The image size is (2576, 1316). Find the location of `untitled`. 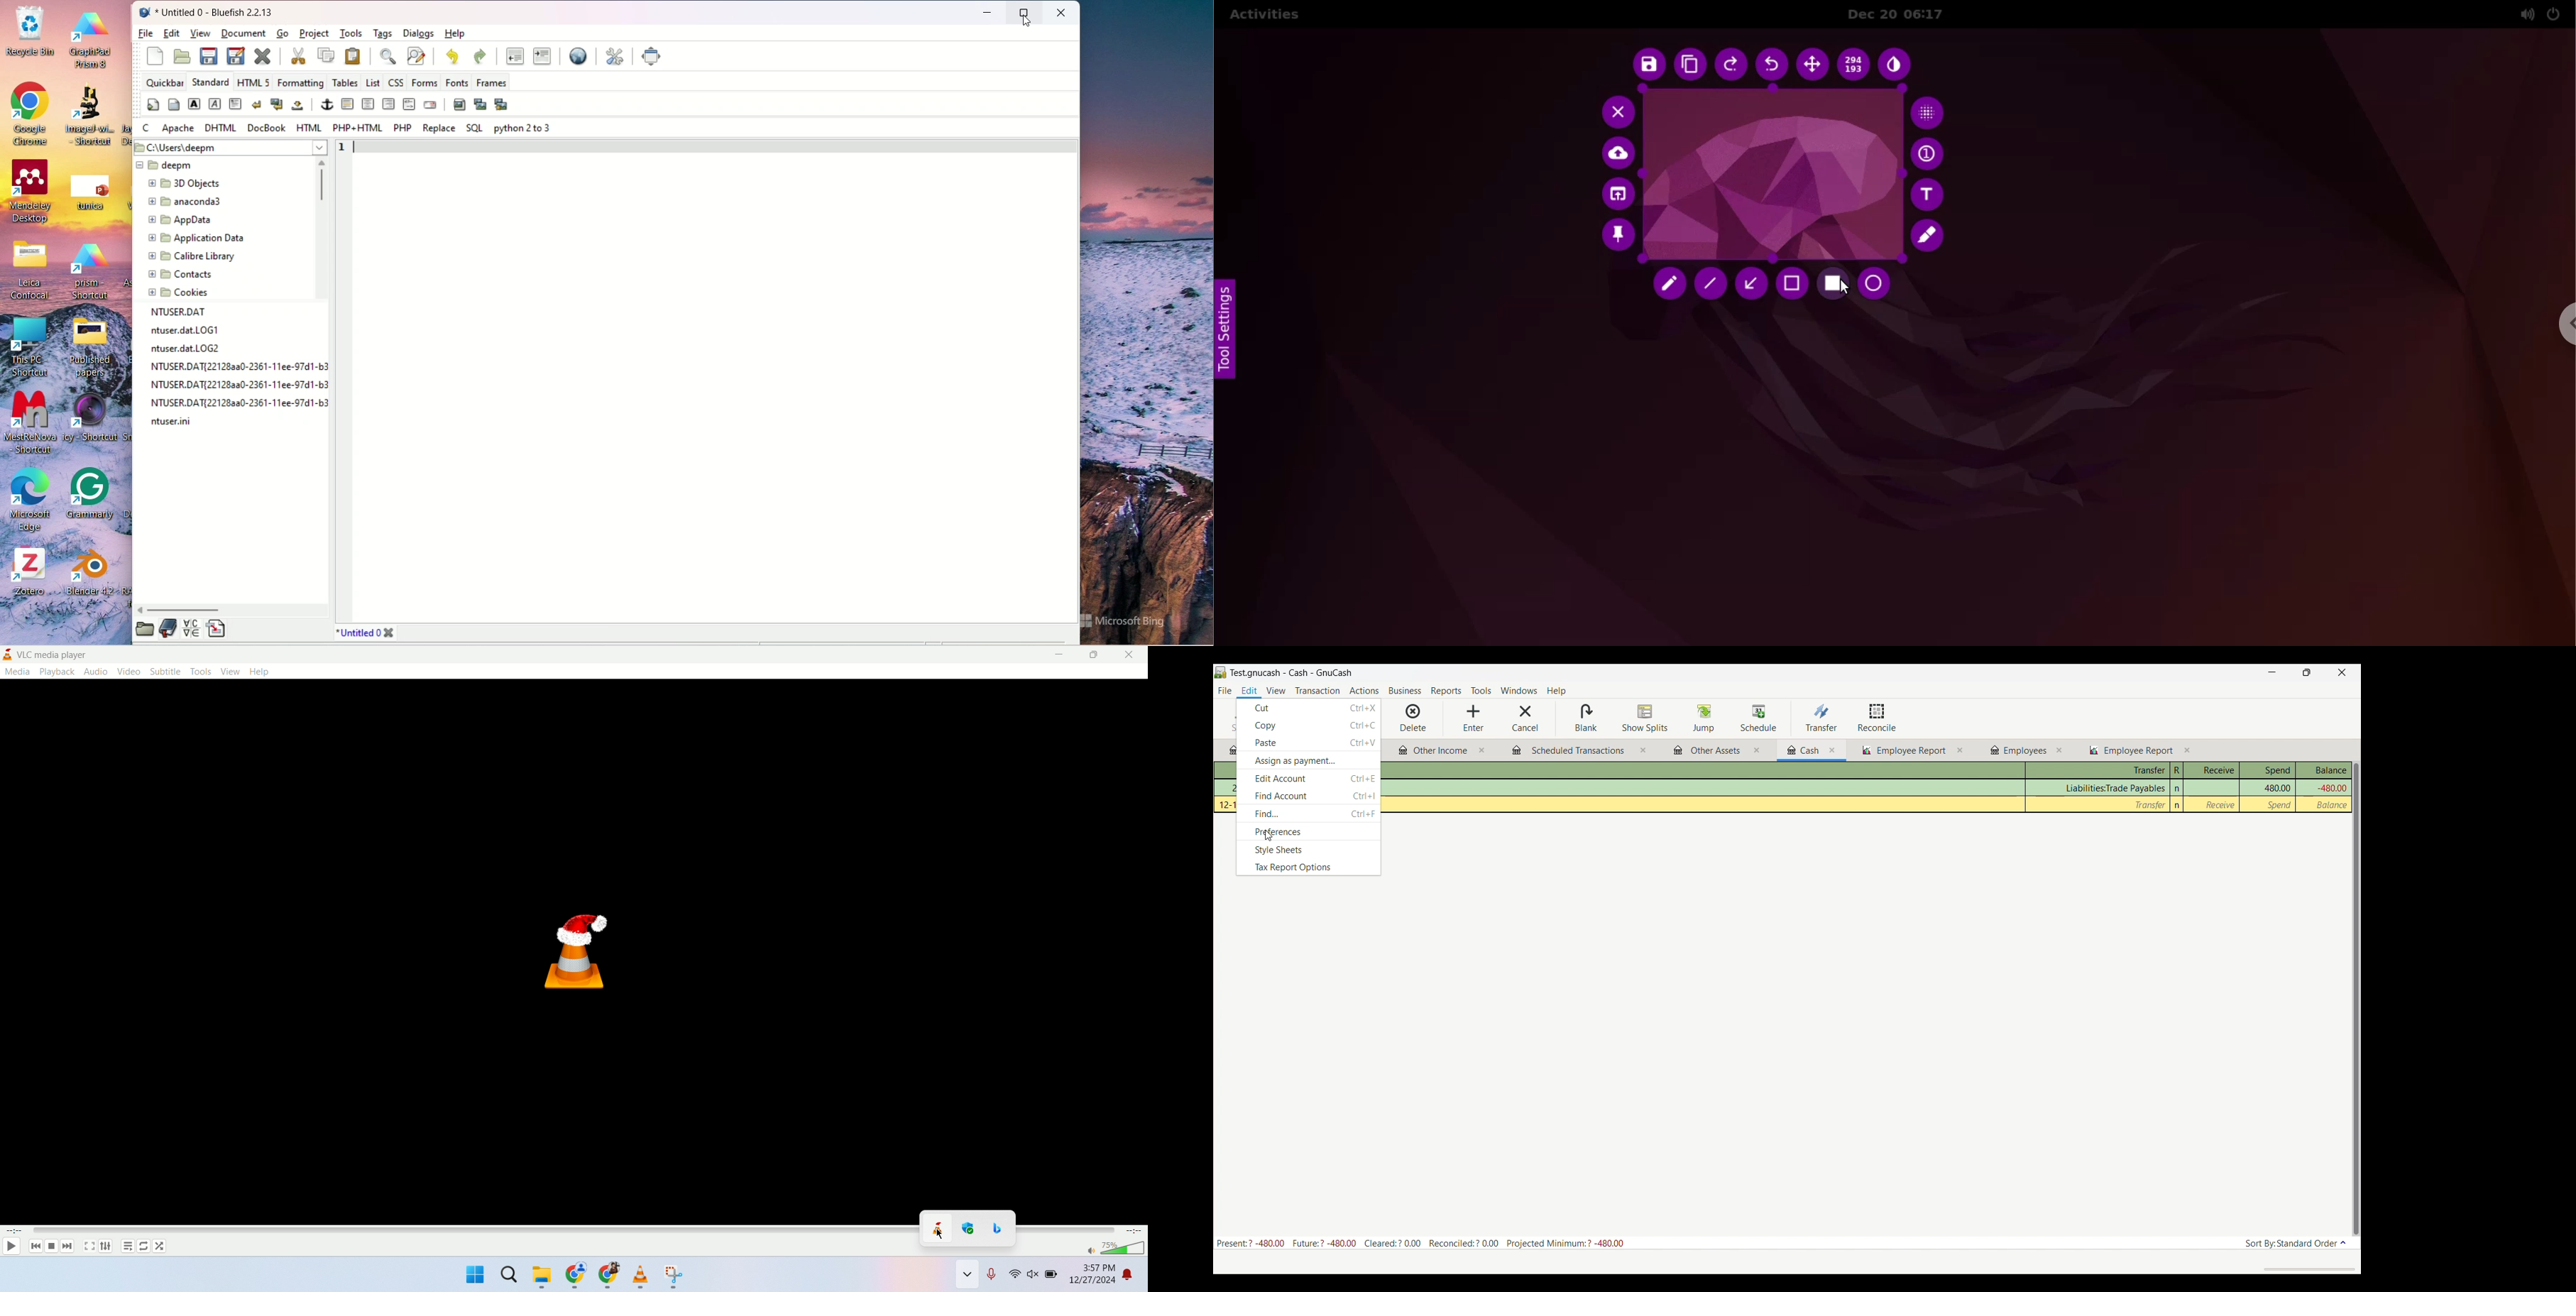

untitled is located at coordinates (366, 632).